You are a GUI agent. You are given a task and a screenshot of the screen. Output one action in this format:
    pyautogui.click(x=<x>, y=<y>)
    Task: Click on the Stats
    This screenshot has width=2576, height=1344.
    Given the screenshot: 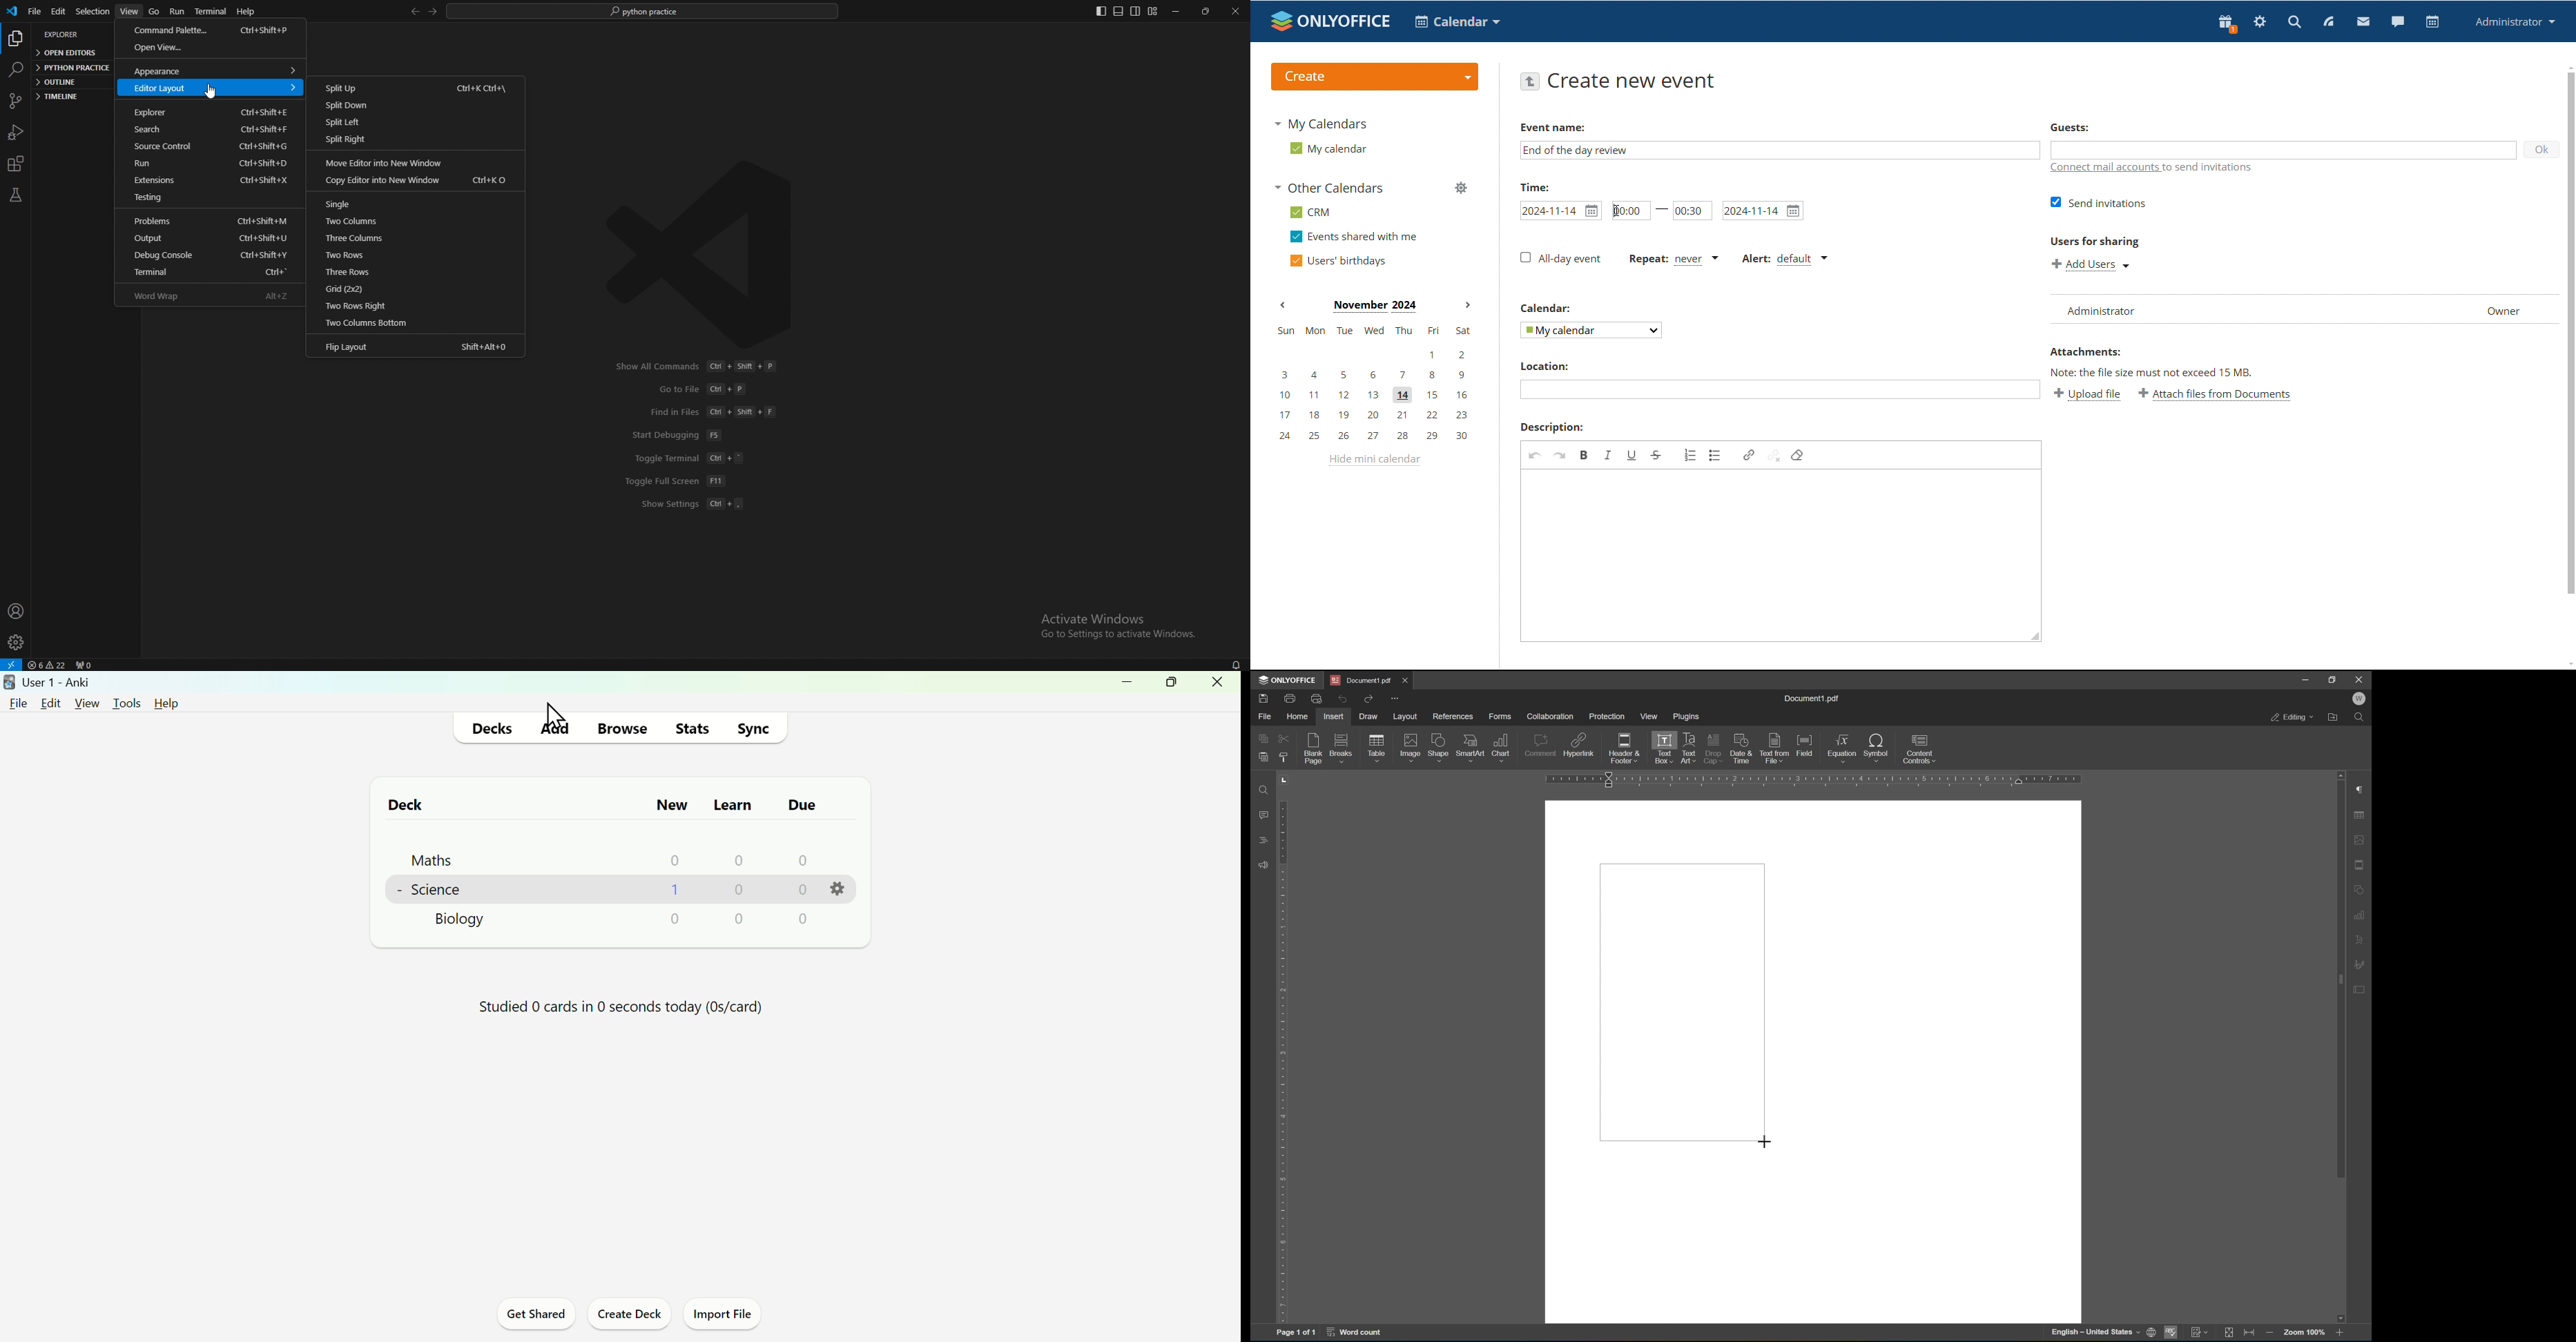 What is the action you would take?
    pyautogui.click(x=690, y=727)
    